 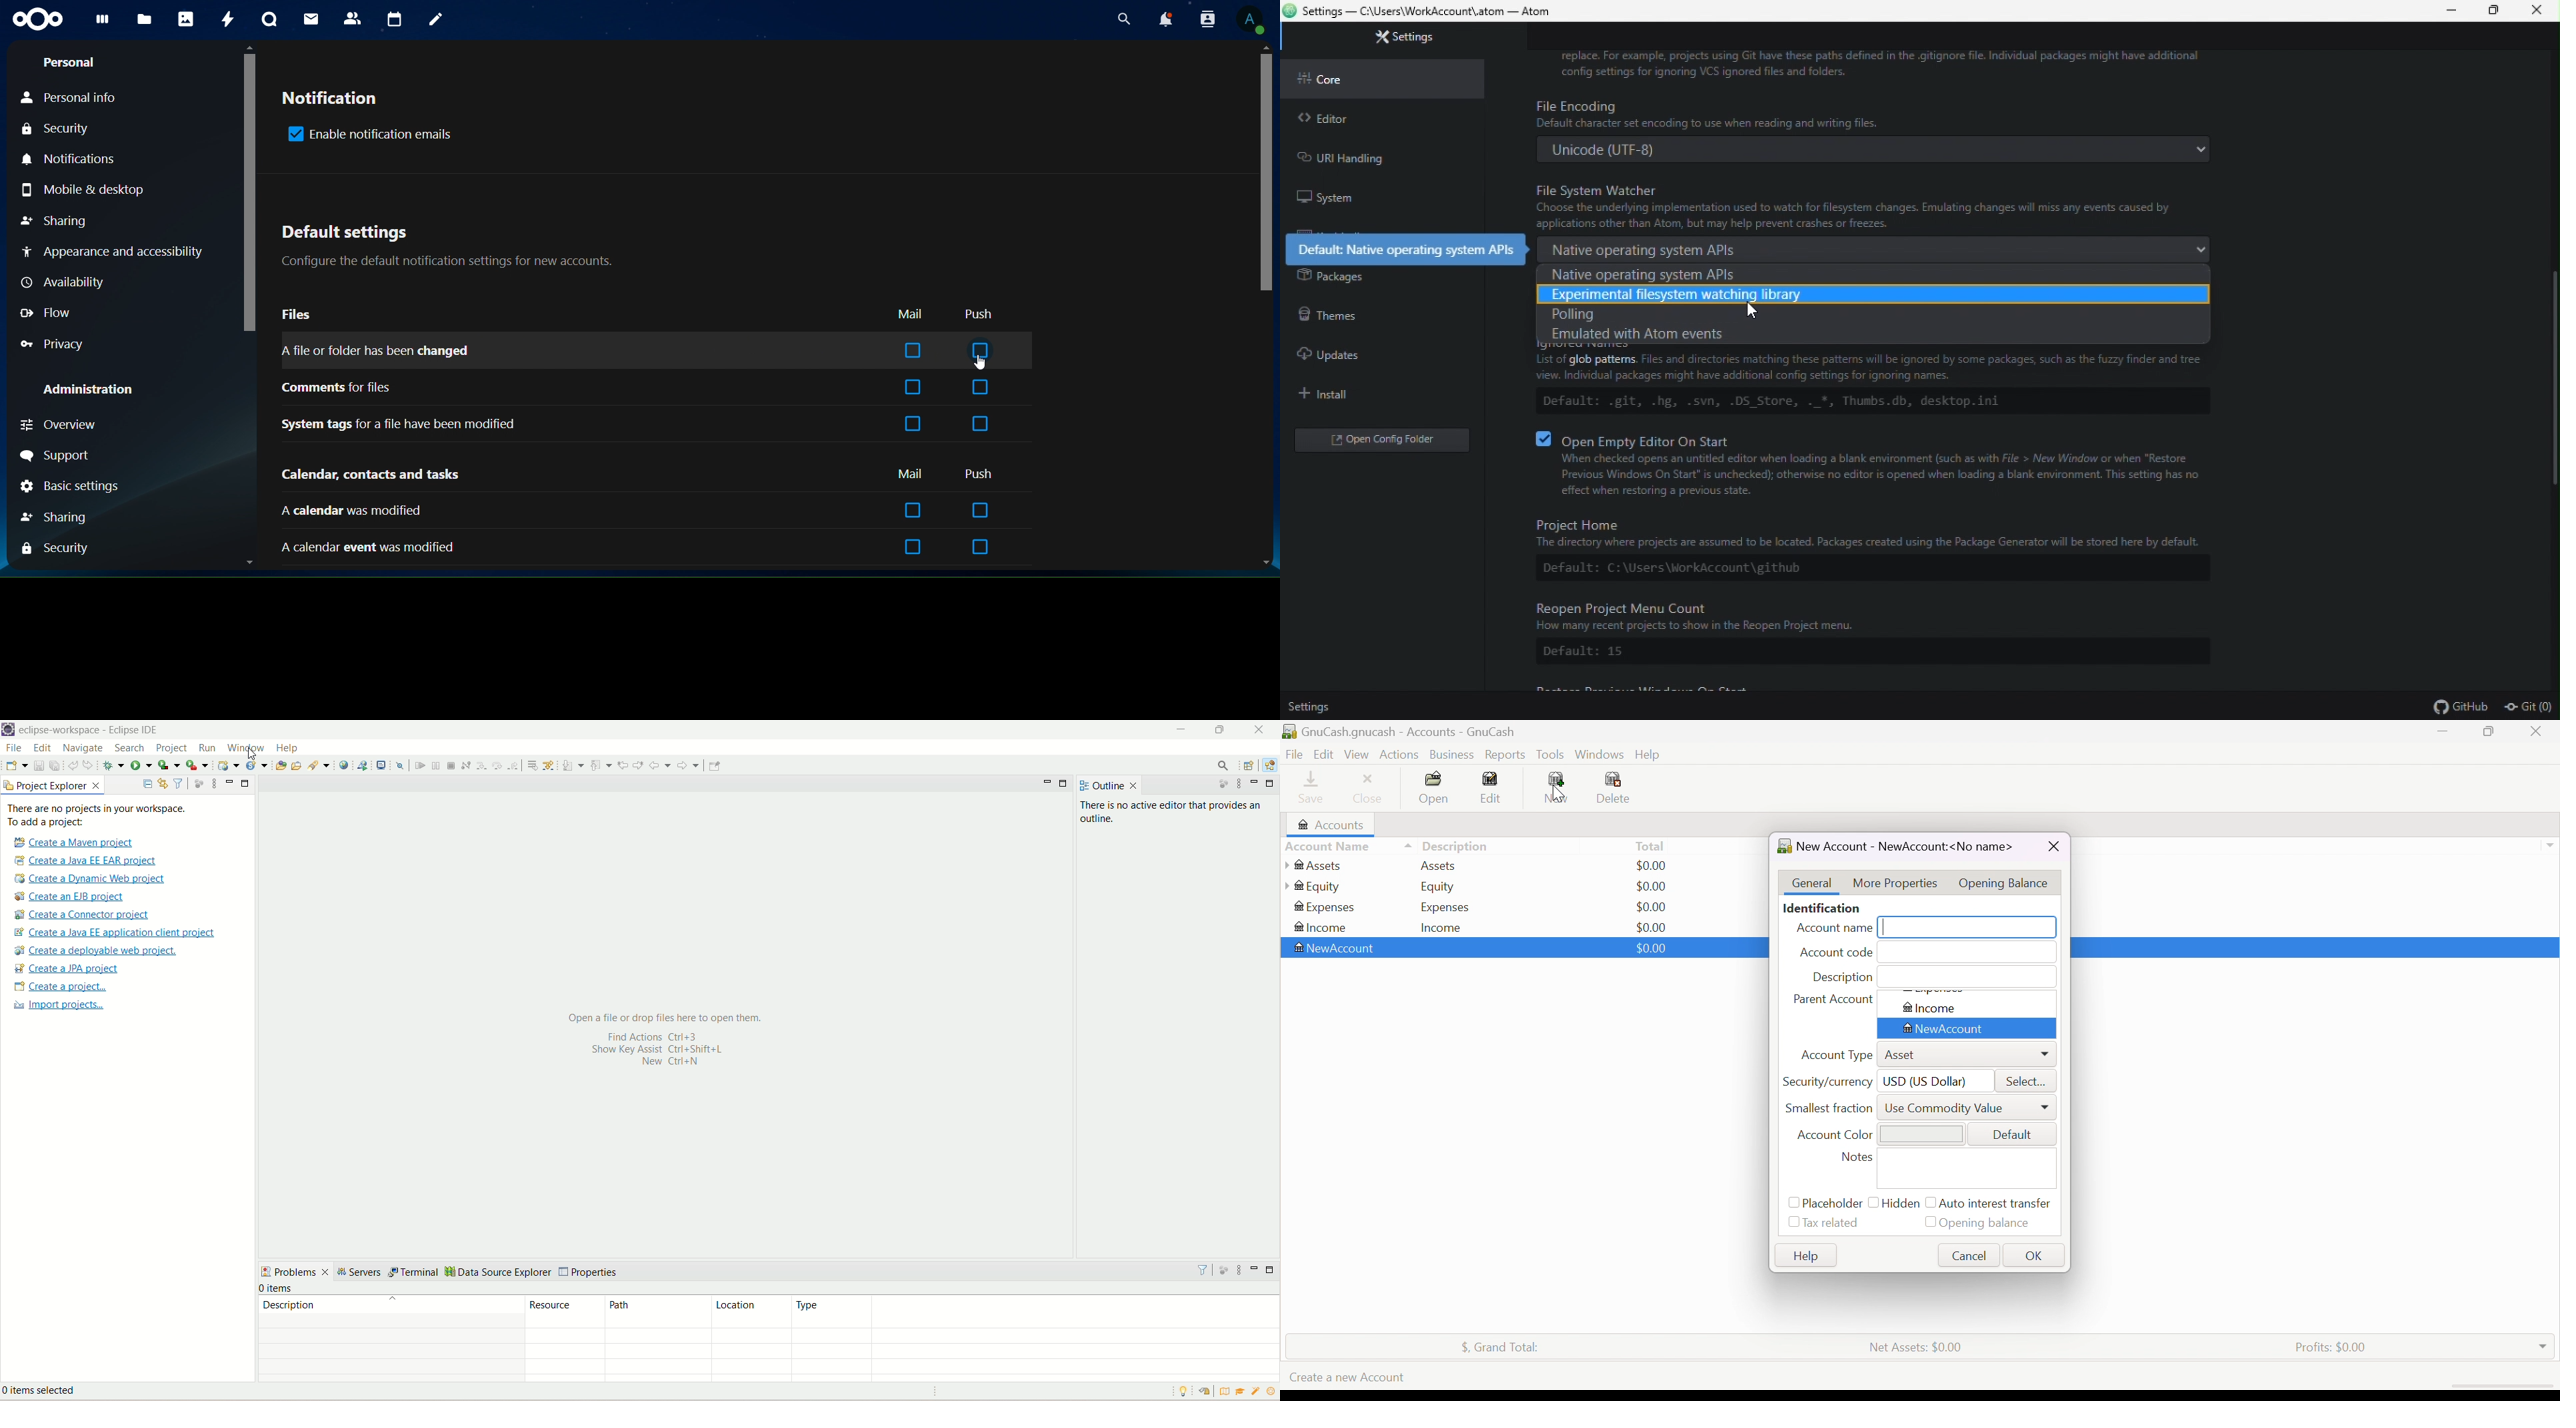 What do you see at coordinates (369, 135) in the screenshot?
I see `enable notification emails` at bounding box center [369, 135].